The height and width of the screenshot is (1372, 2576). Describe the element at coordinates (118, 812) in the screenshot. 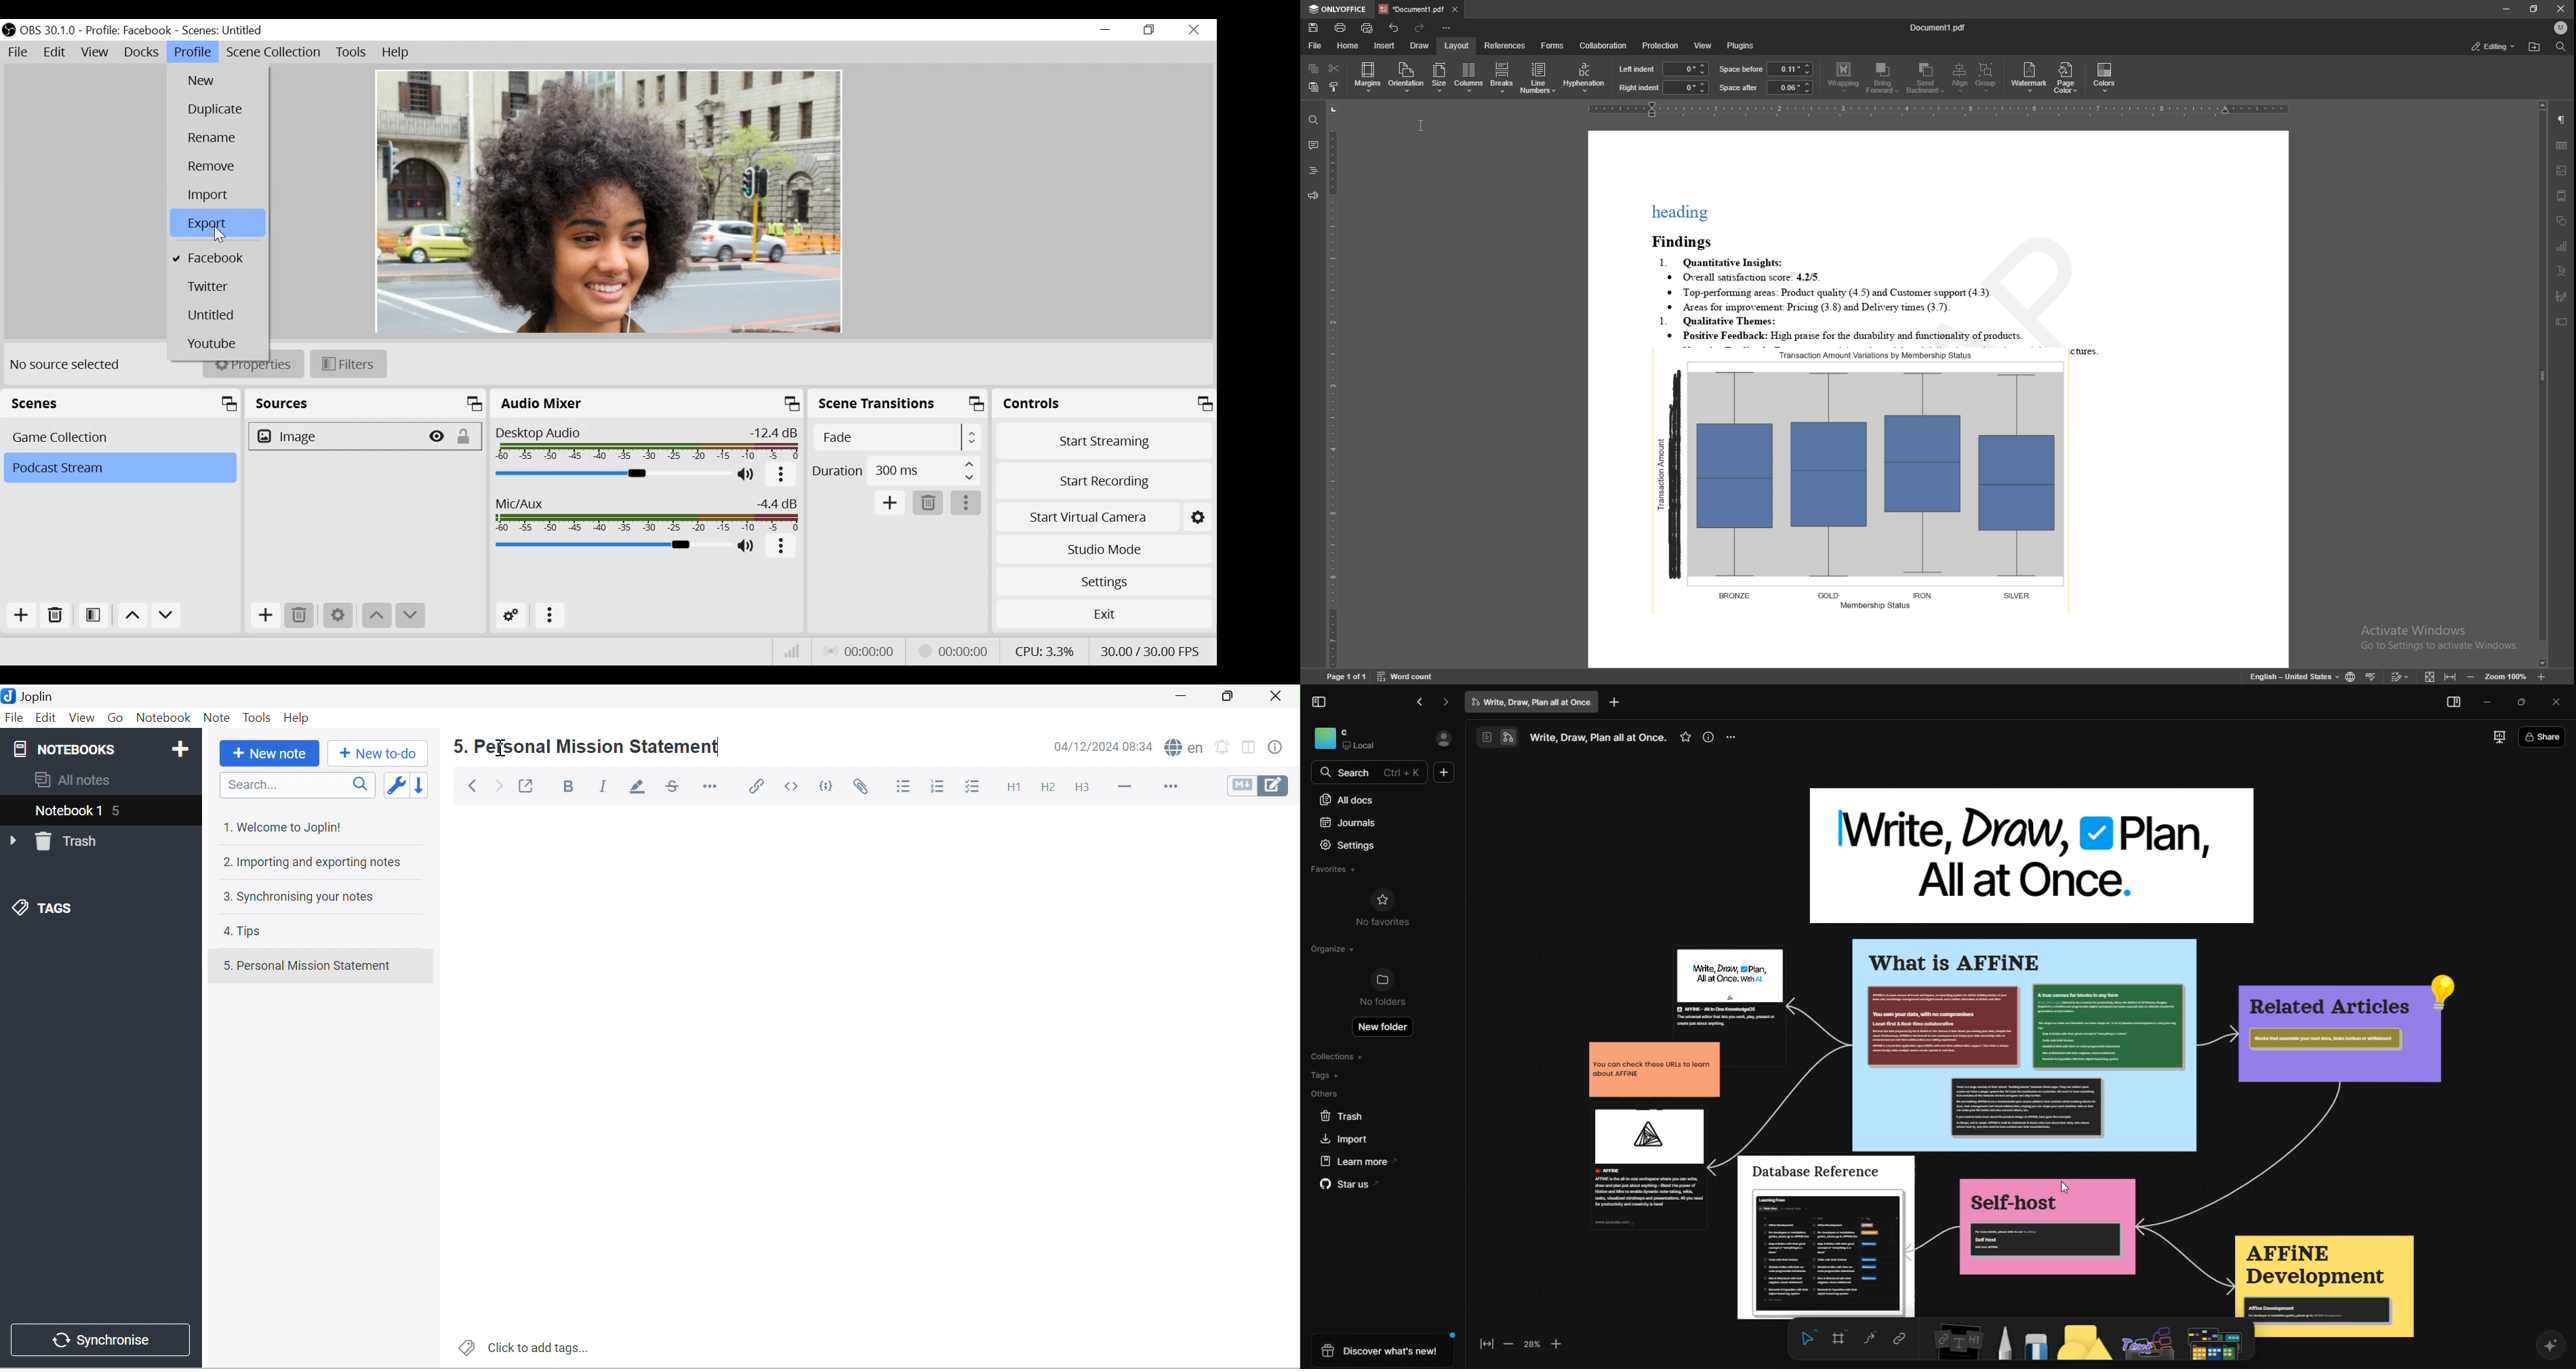

I see `5` at that location.